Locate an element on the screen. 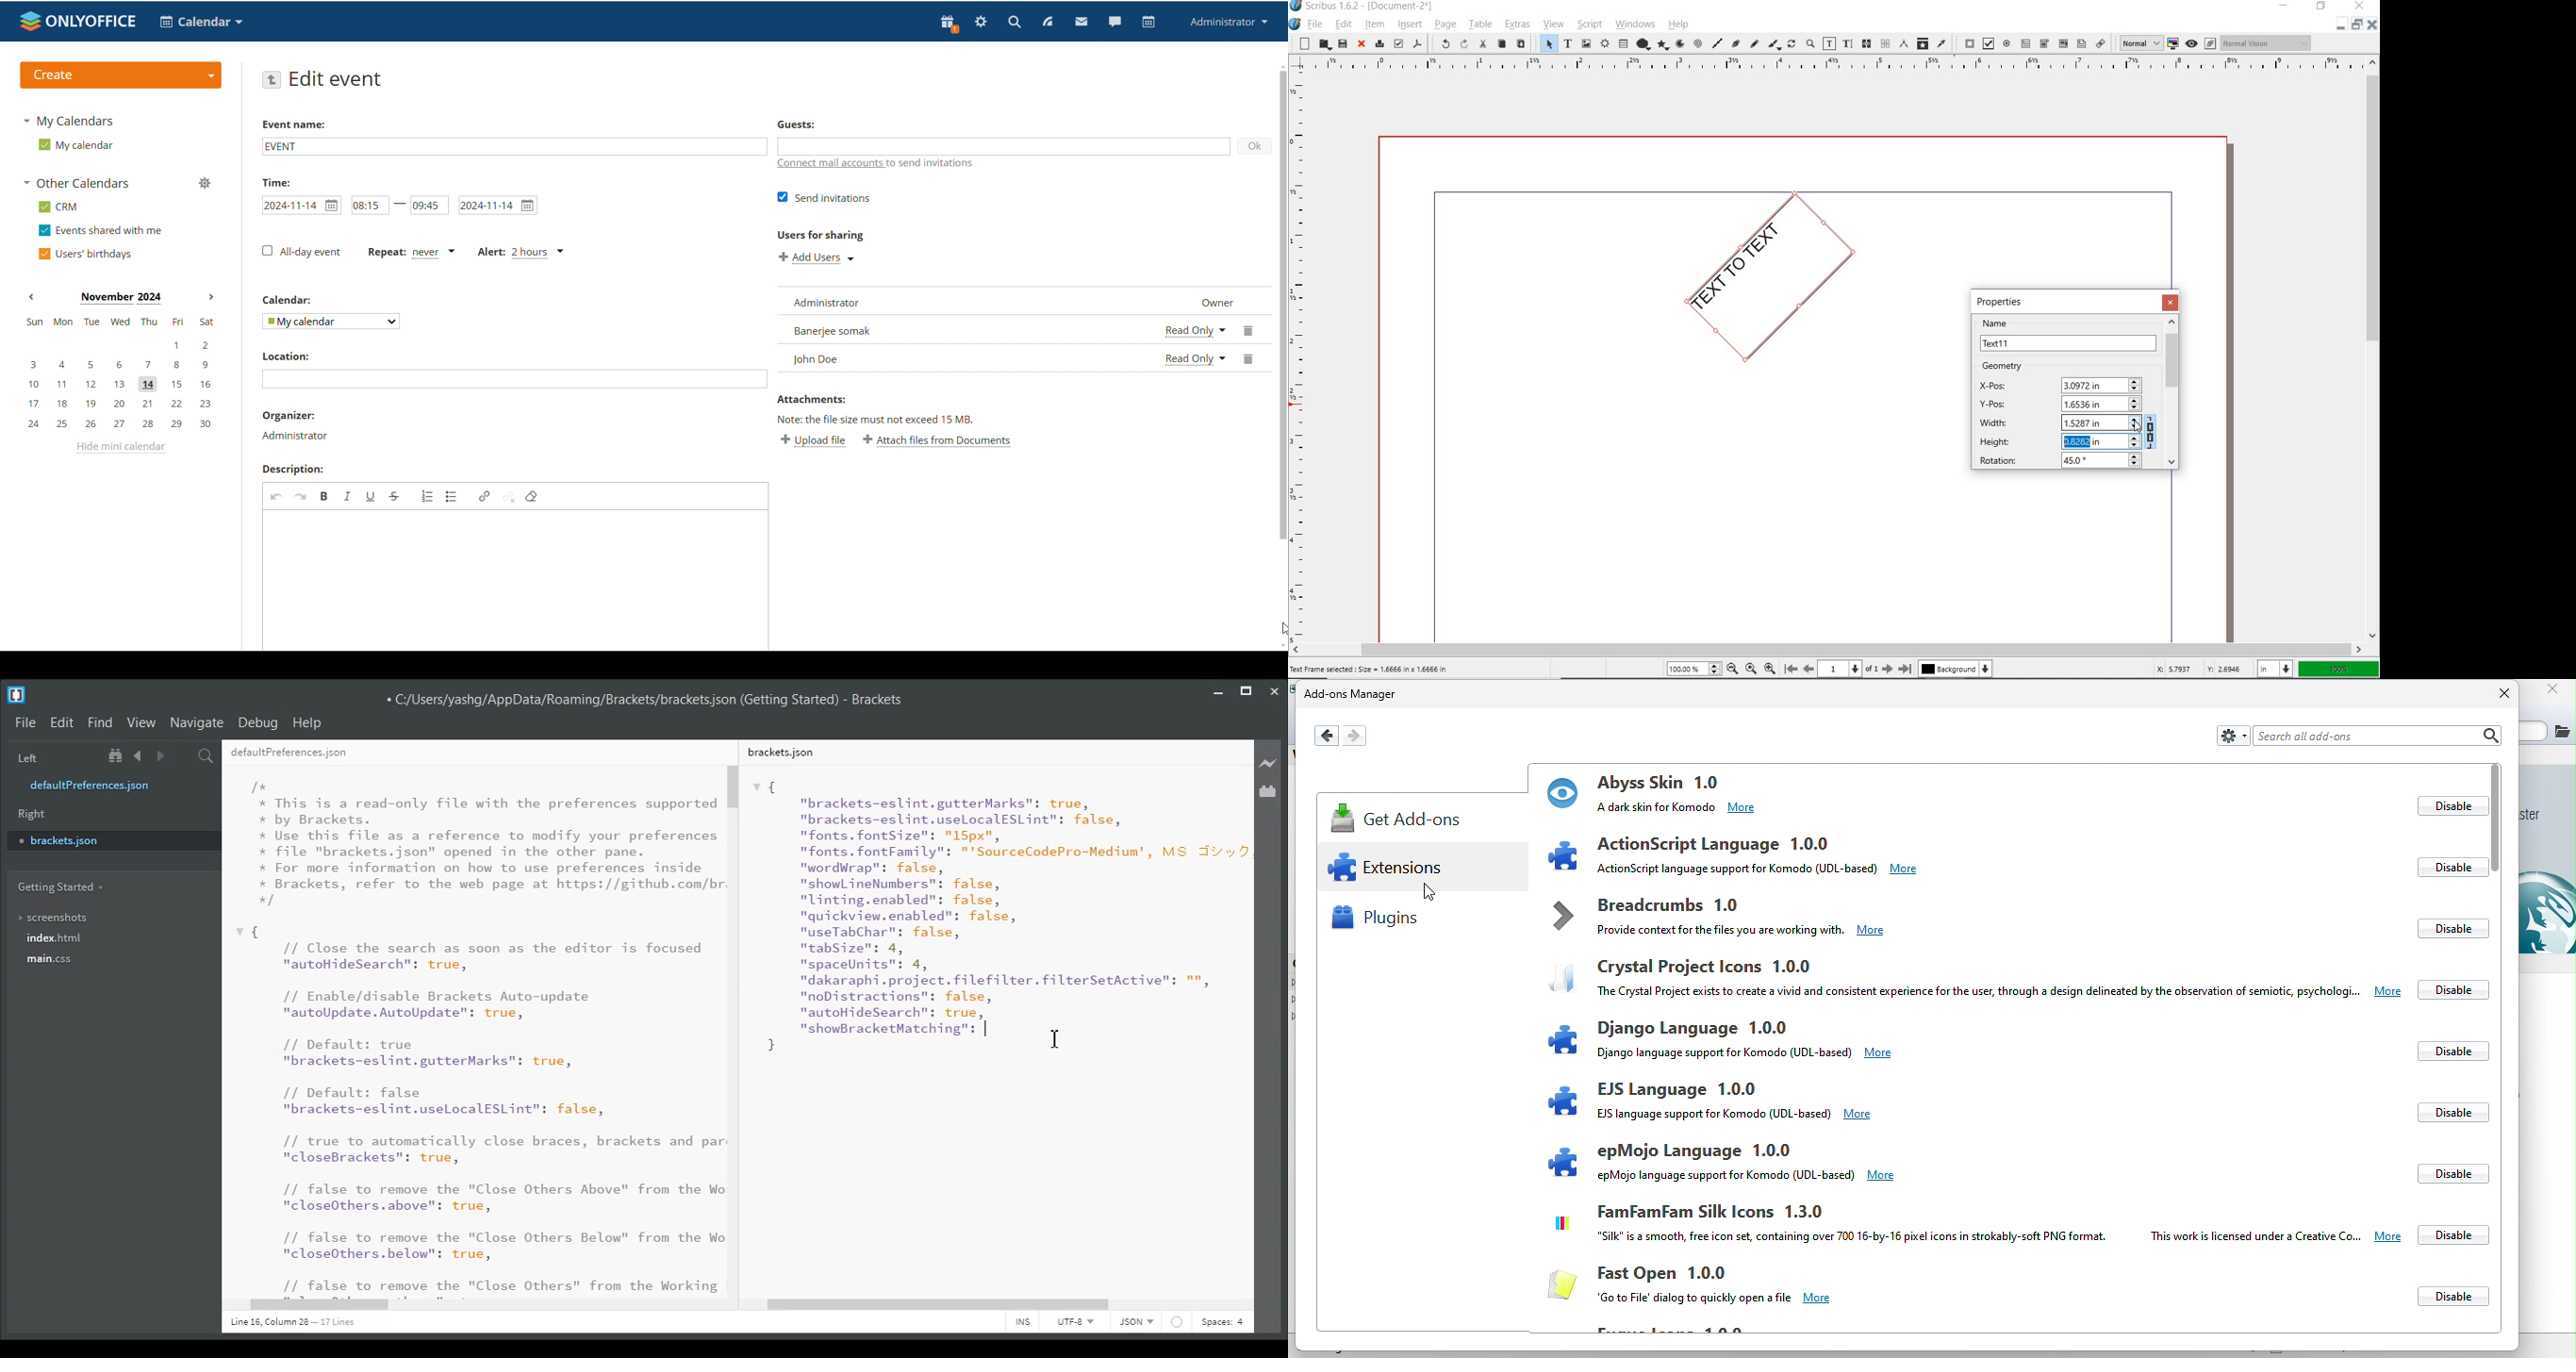 The width and height of the screenshot is (2576, 1372). view is located at coordinates (1554, 25).